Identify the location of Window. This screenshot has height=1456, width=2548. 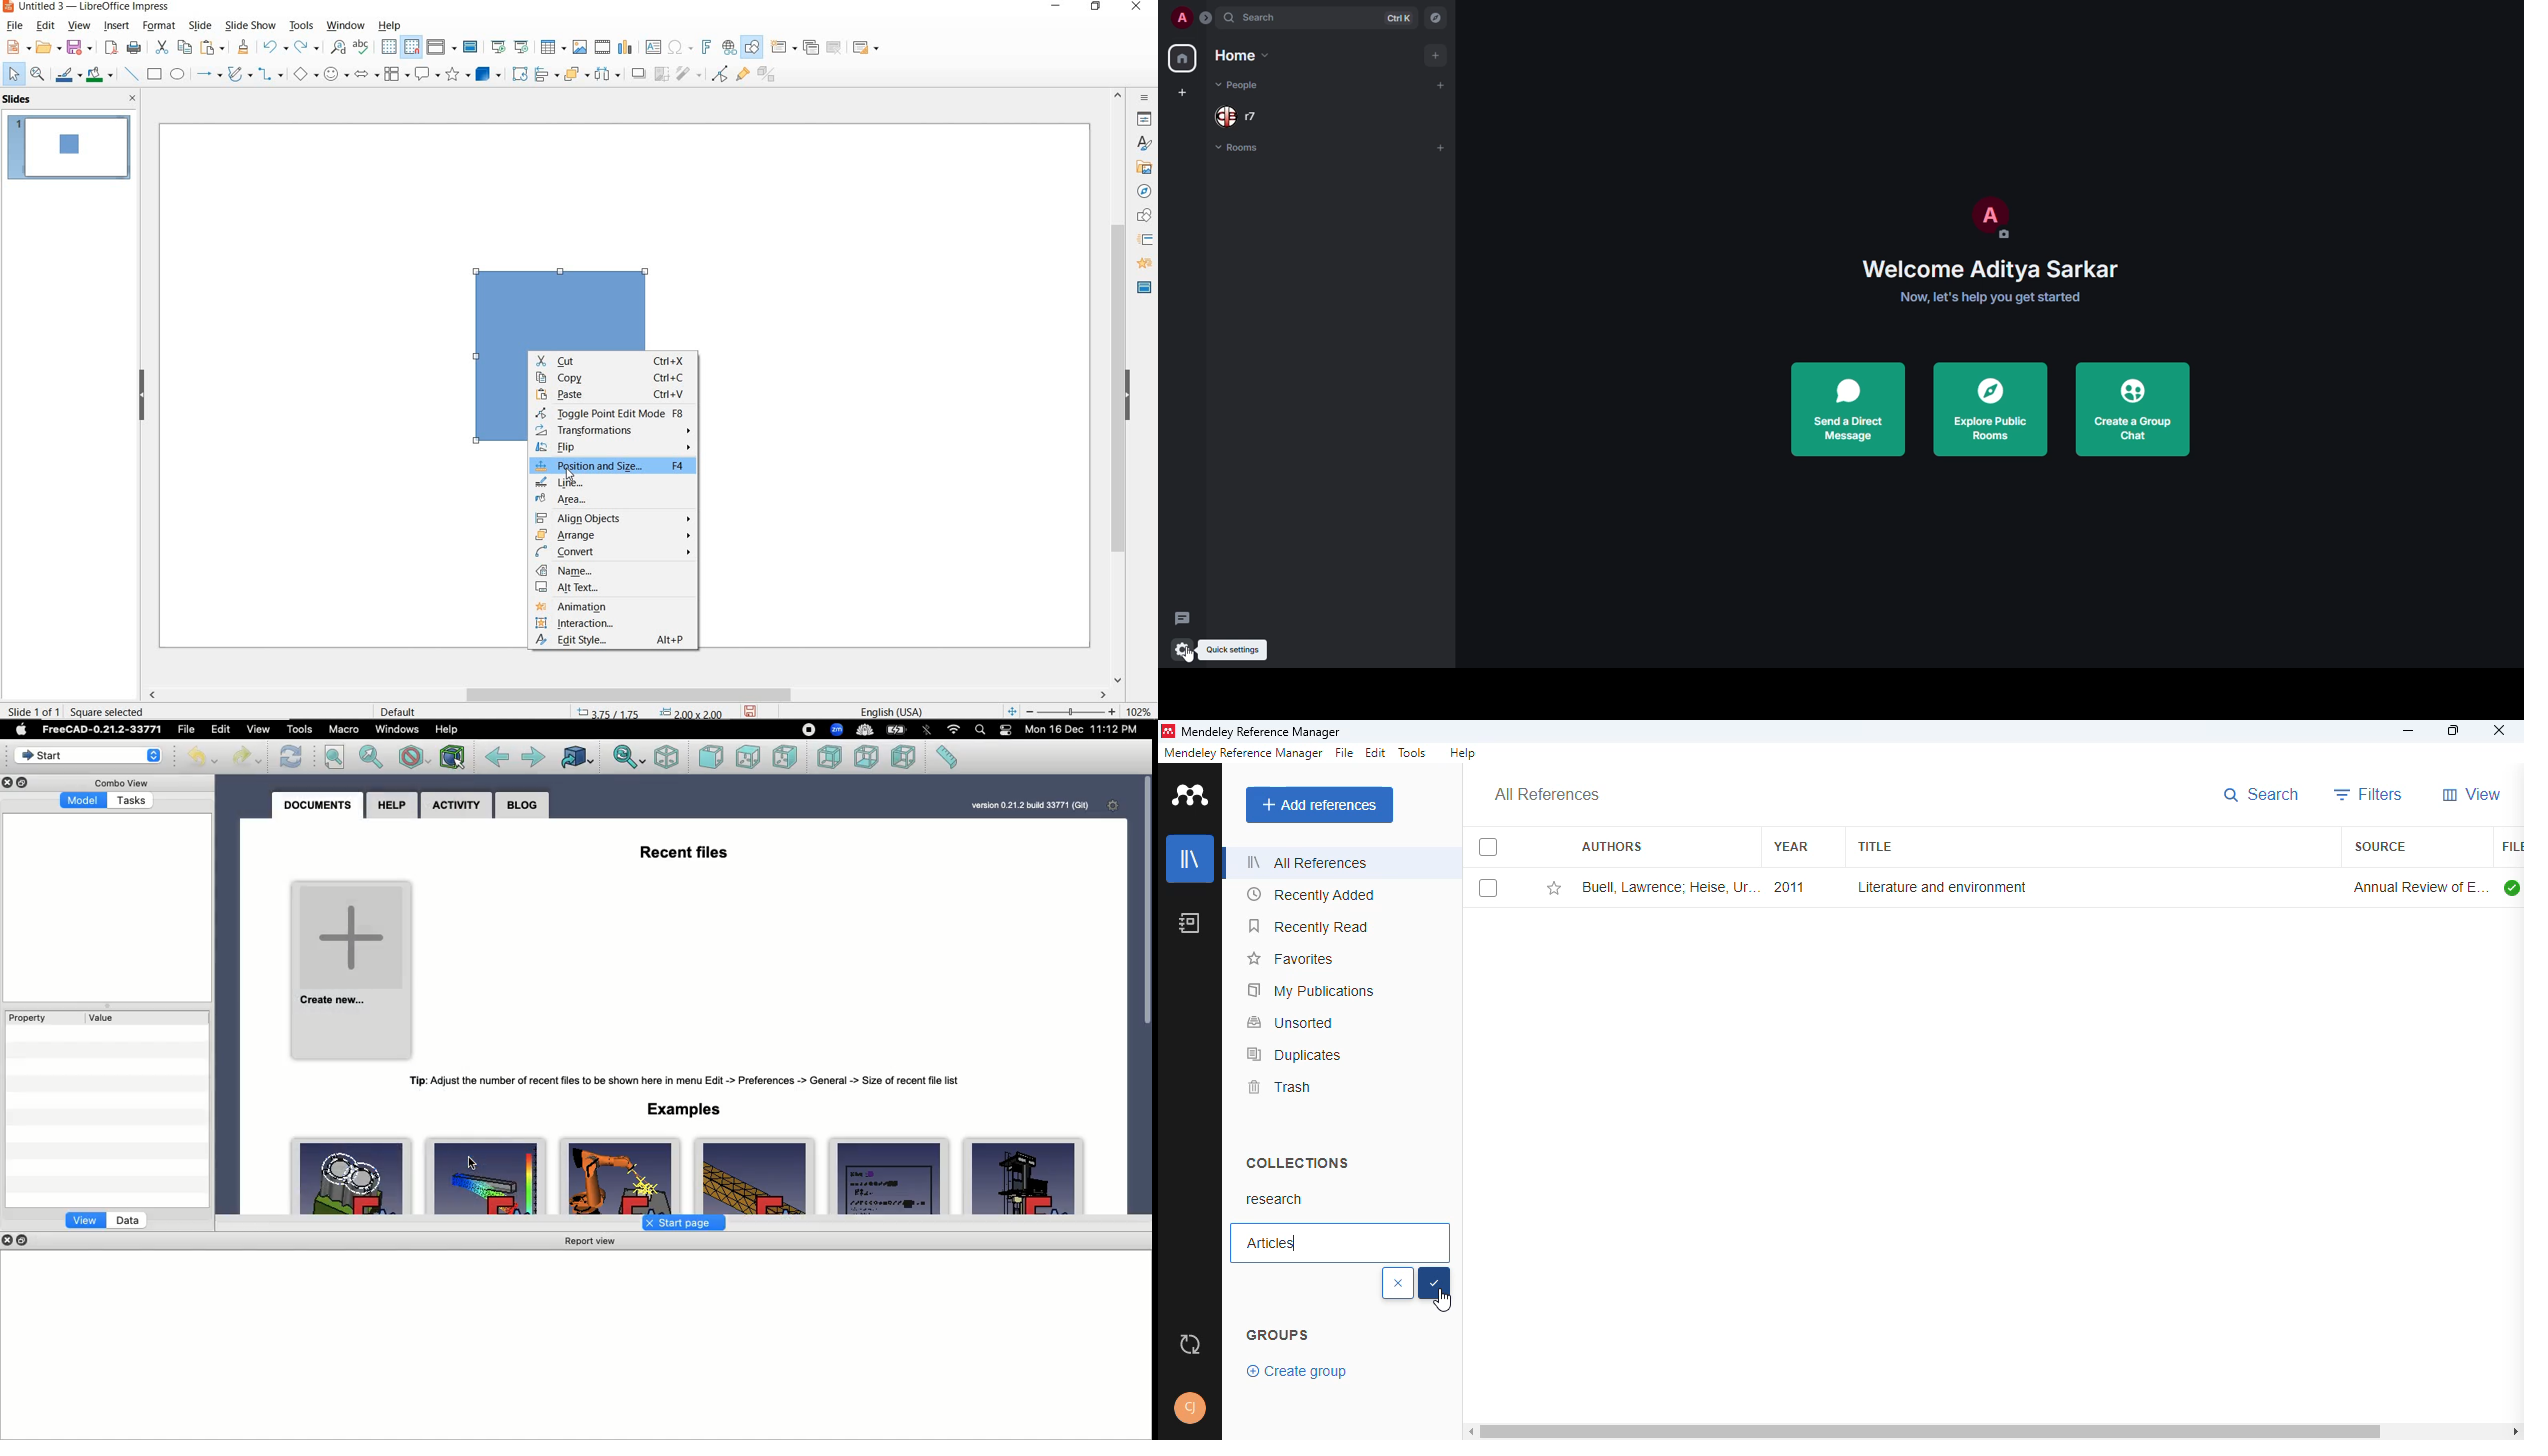
(396, 730).